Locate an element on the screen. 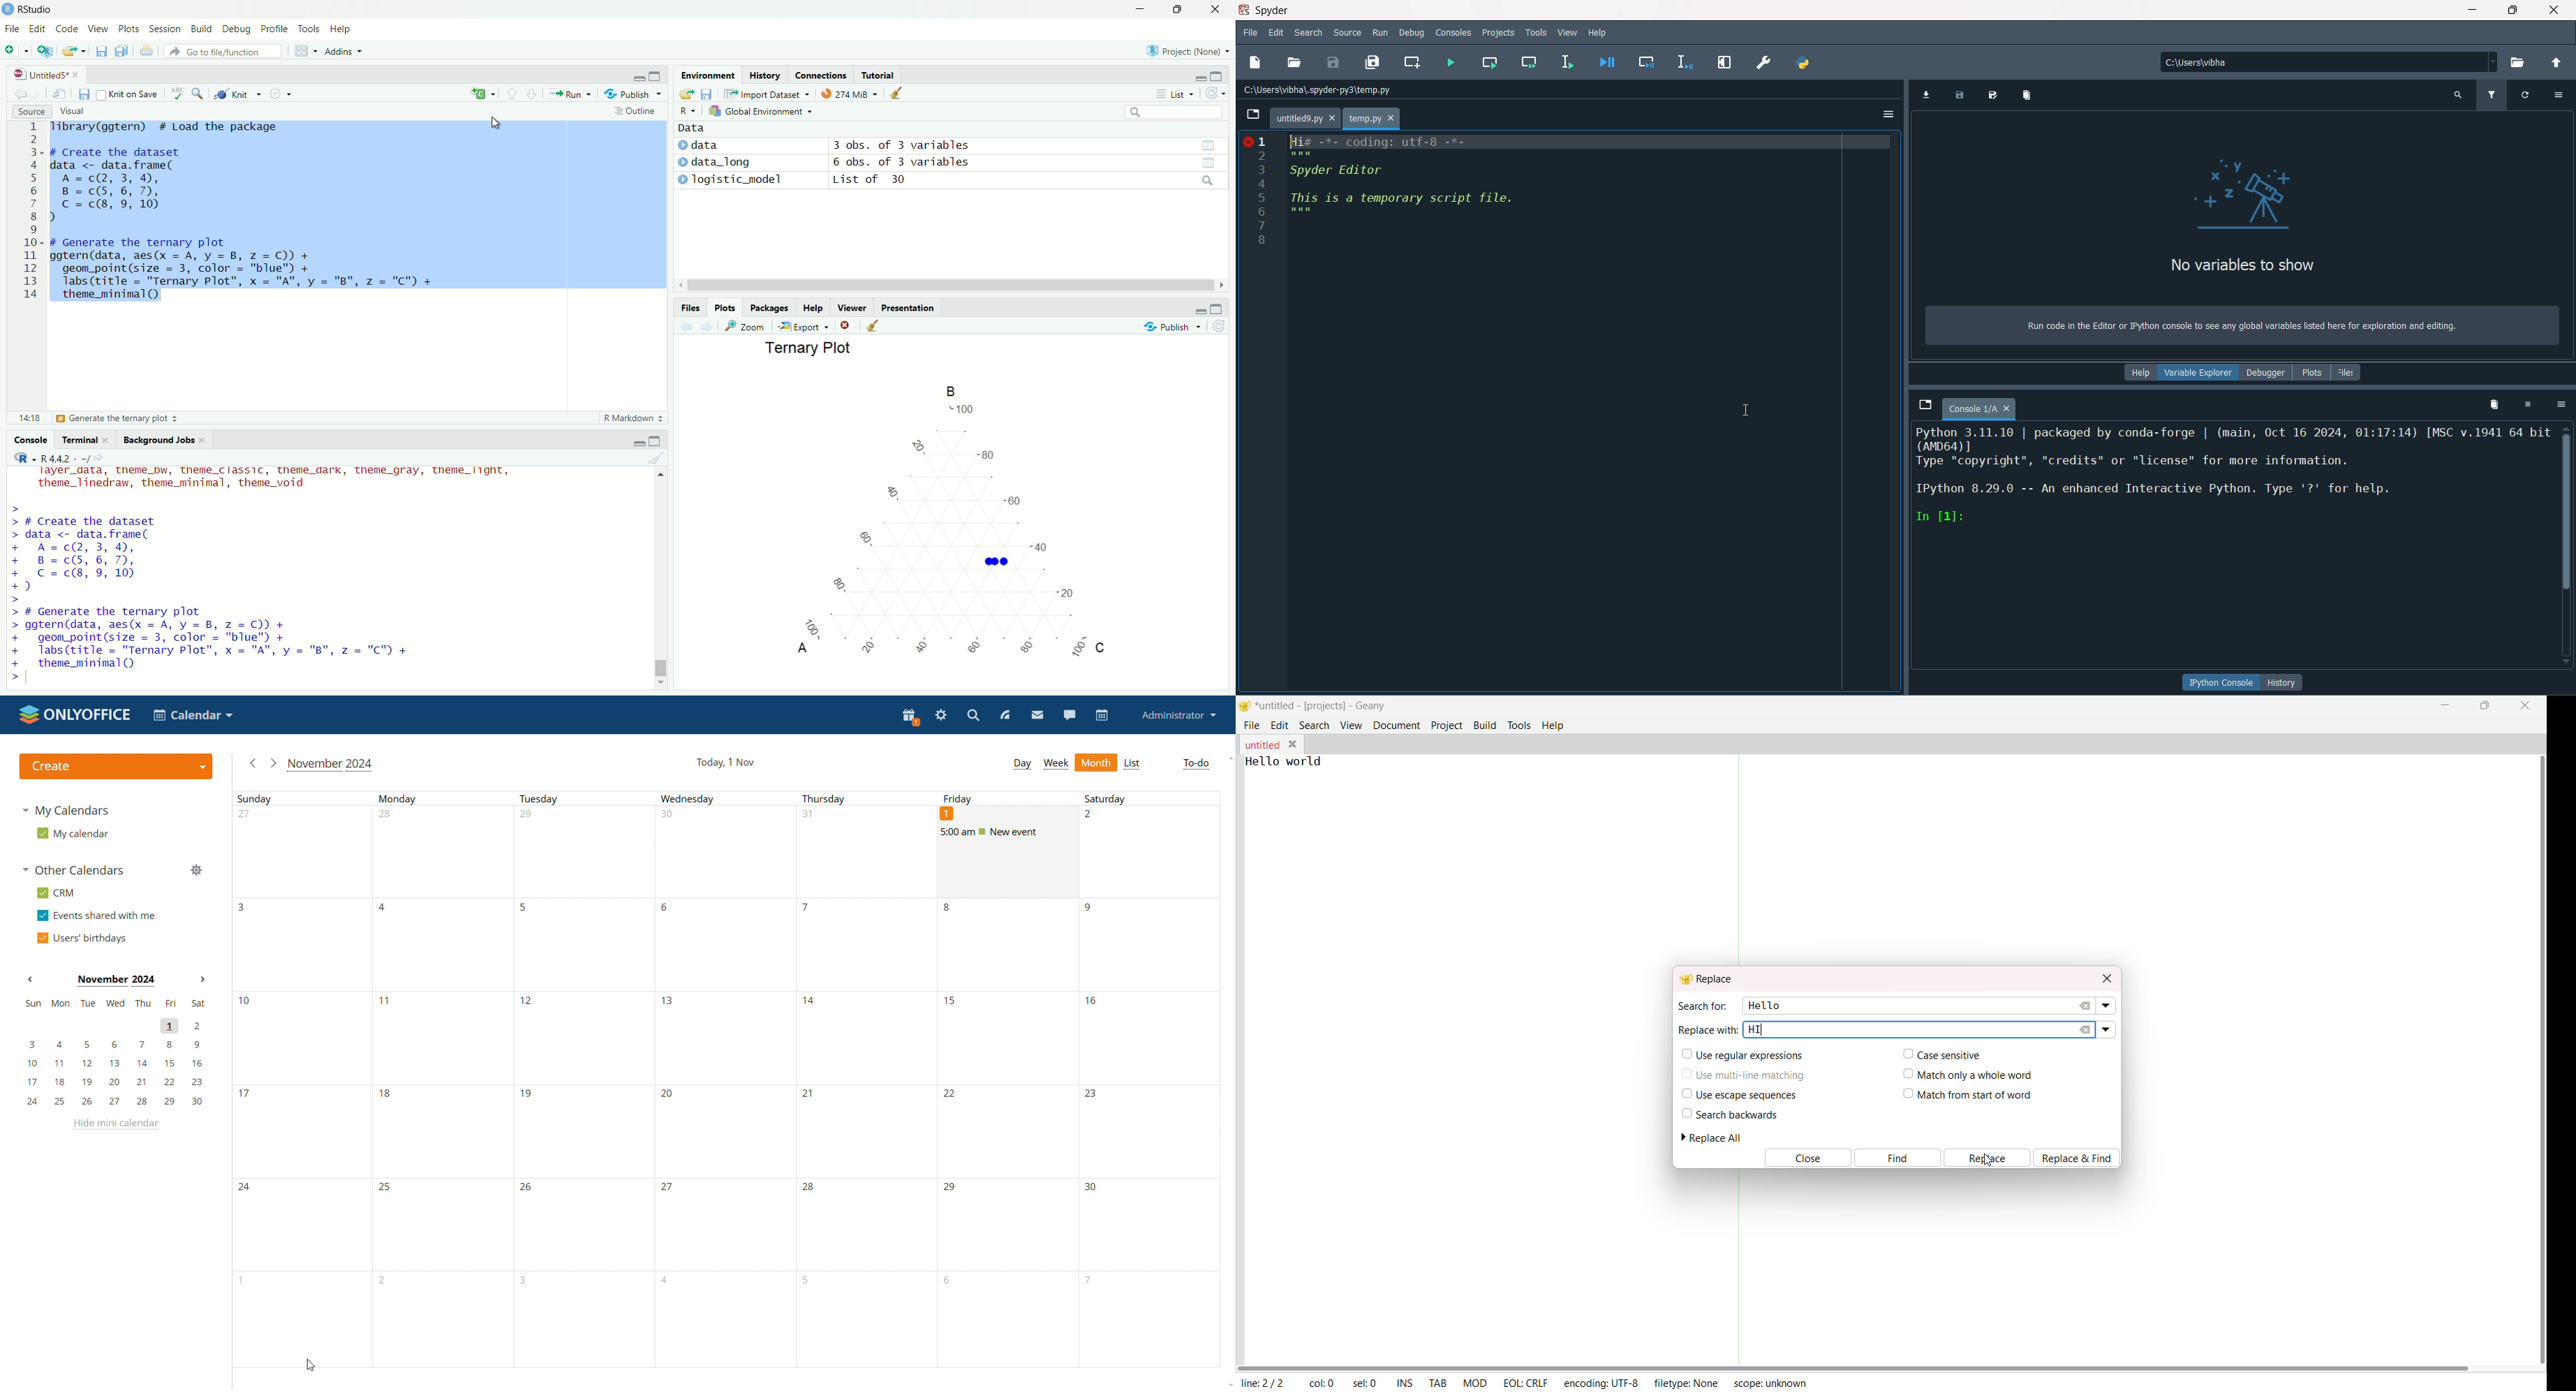 The height and width of the screenshot is (1400, 2576). file is located at coordinates (1251, 33).